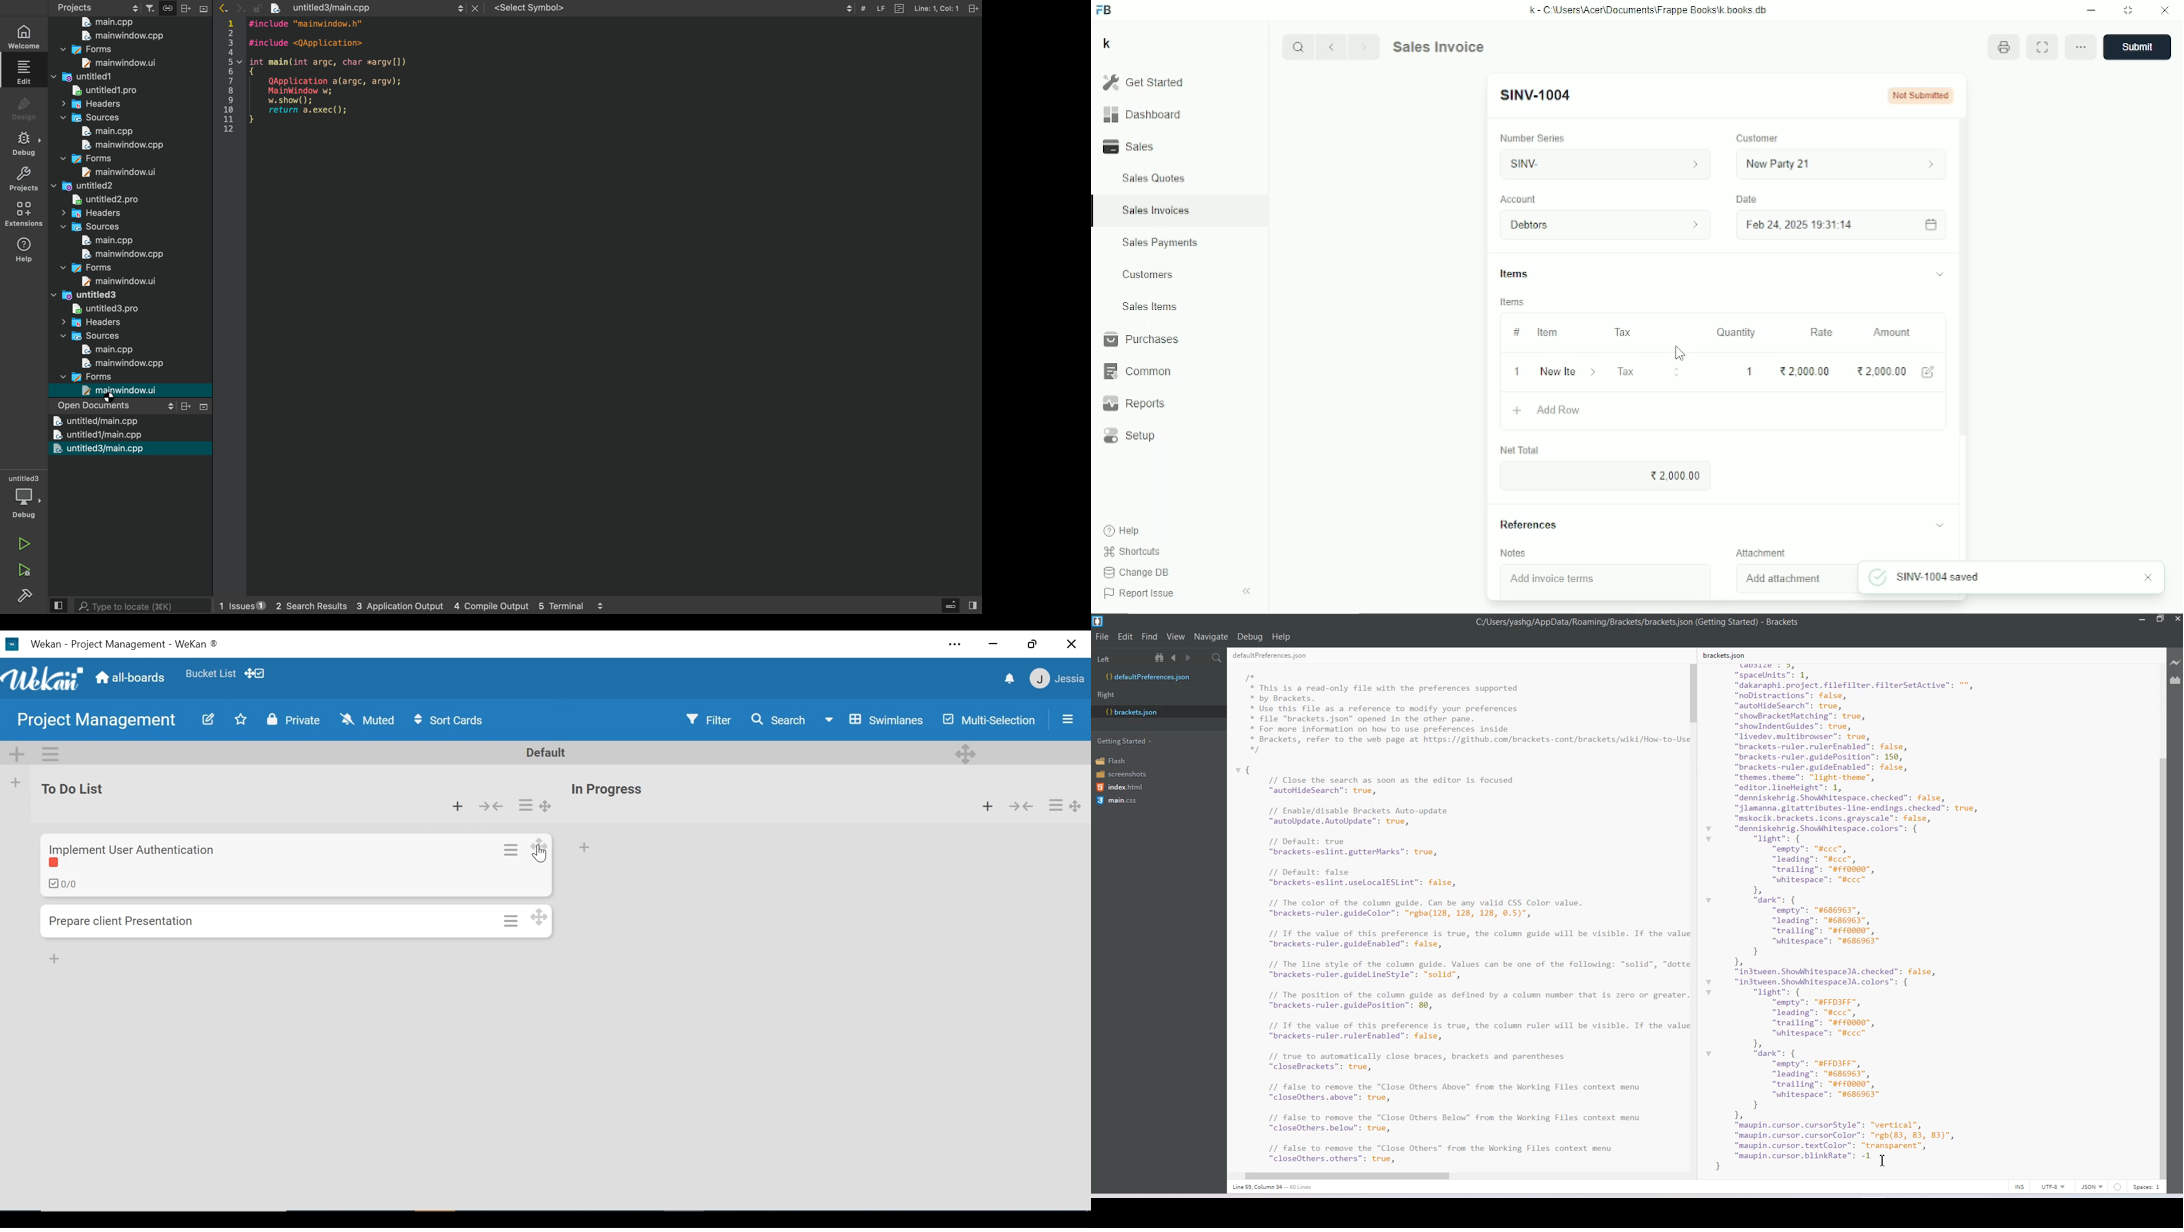 This screenshot has height=1232, width=2184. What do you see at coordinates (1649, 371) in the screenshot?
I see `Tax` at bounding box center [1649, 371].